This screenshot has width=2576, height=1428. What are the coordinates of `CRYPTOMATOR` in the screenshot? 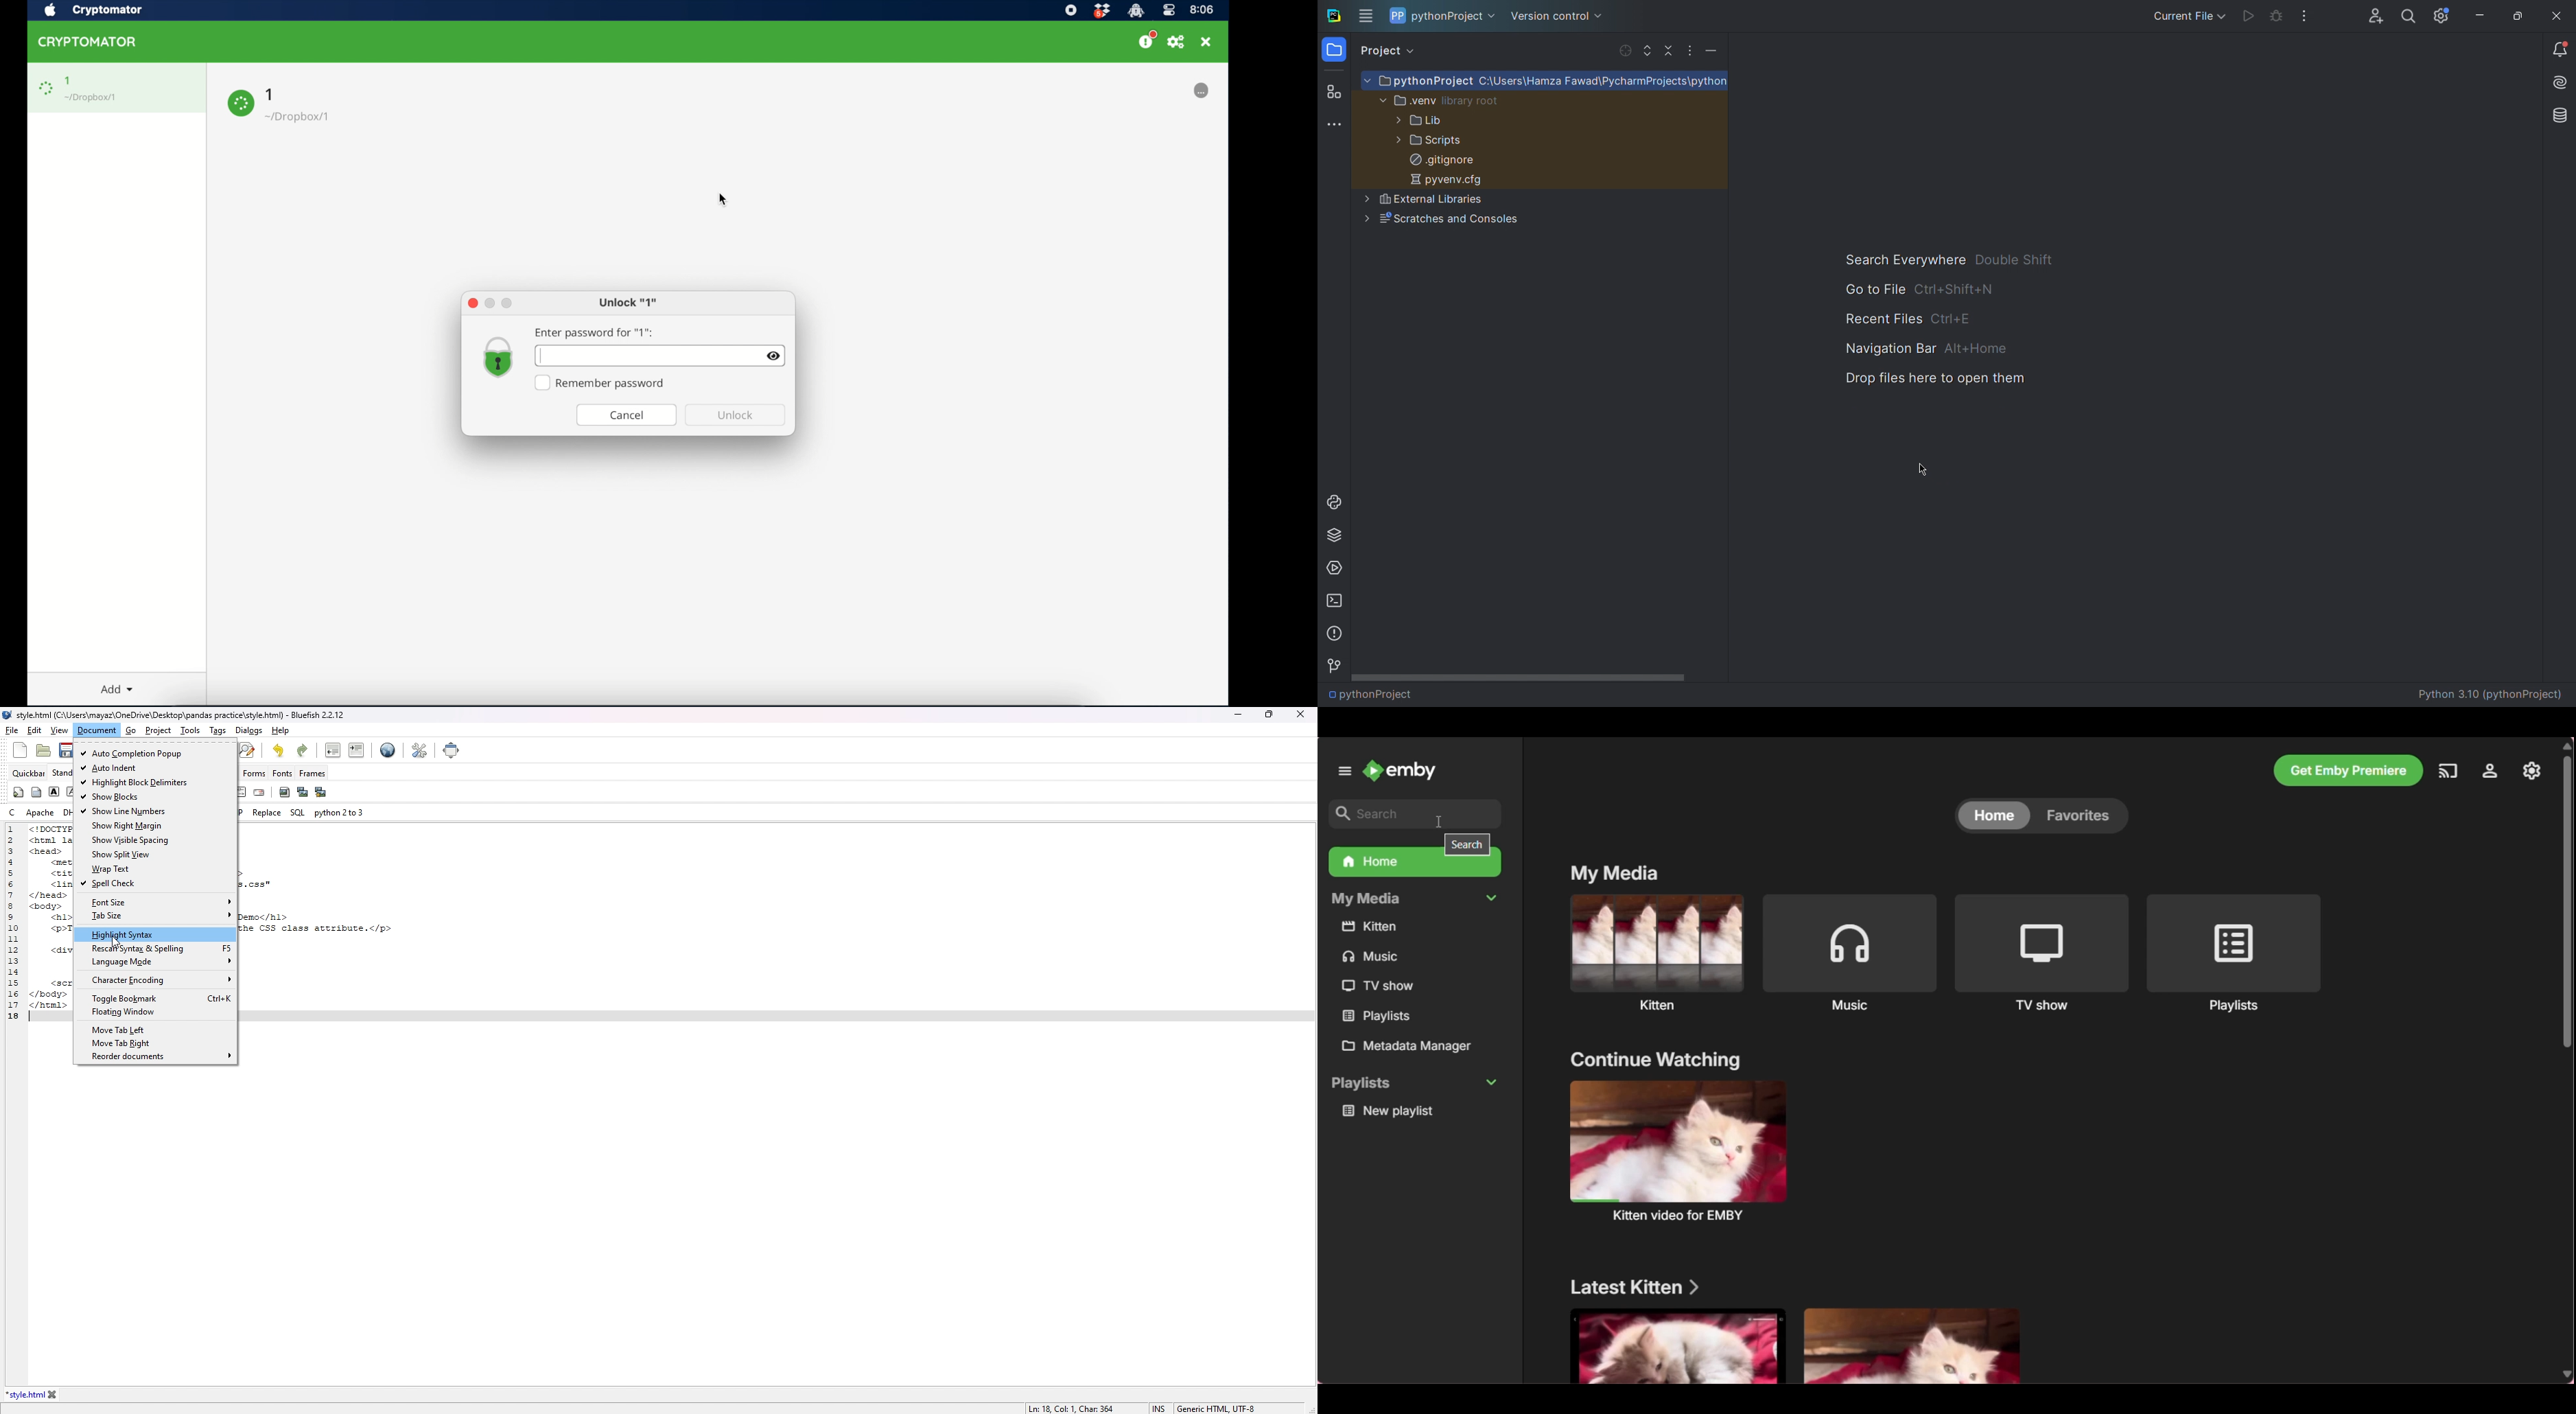 It's located at (94, 44).